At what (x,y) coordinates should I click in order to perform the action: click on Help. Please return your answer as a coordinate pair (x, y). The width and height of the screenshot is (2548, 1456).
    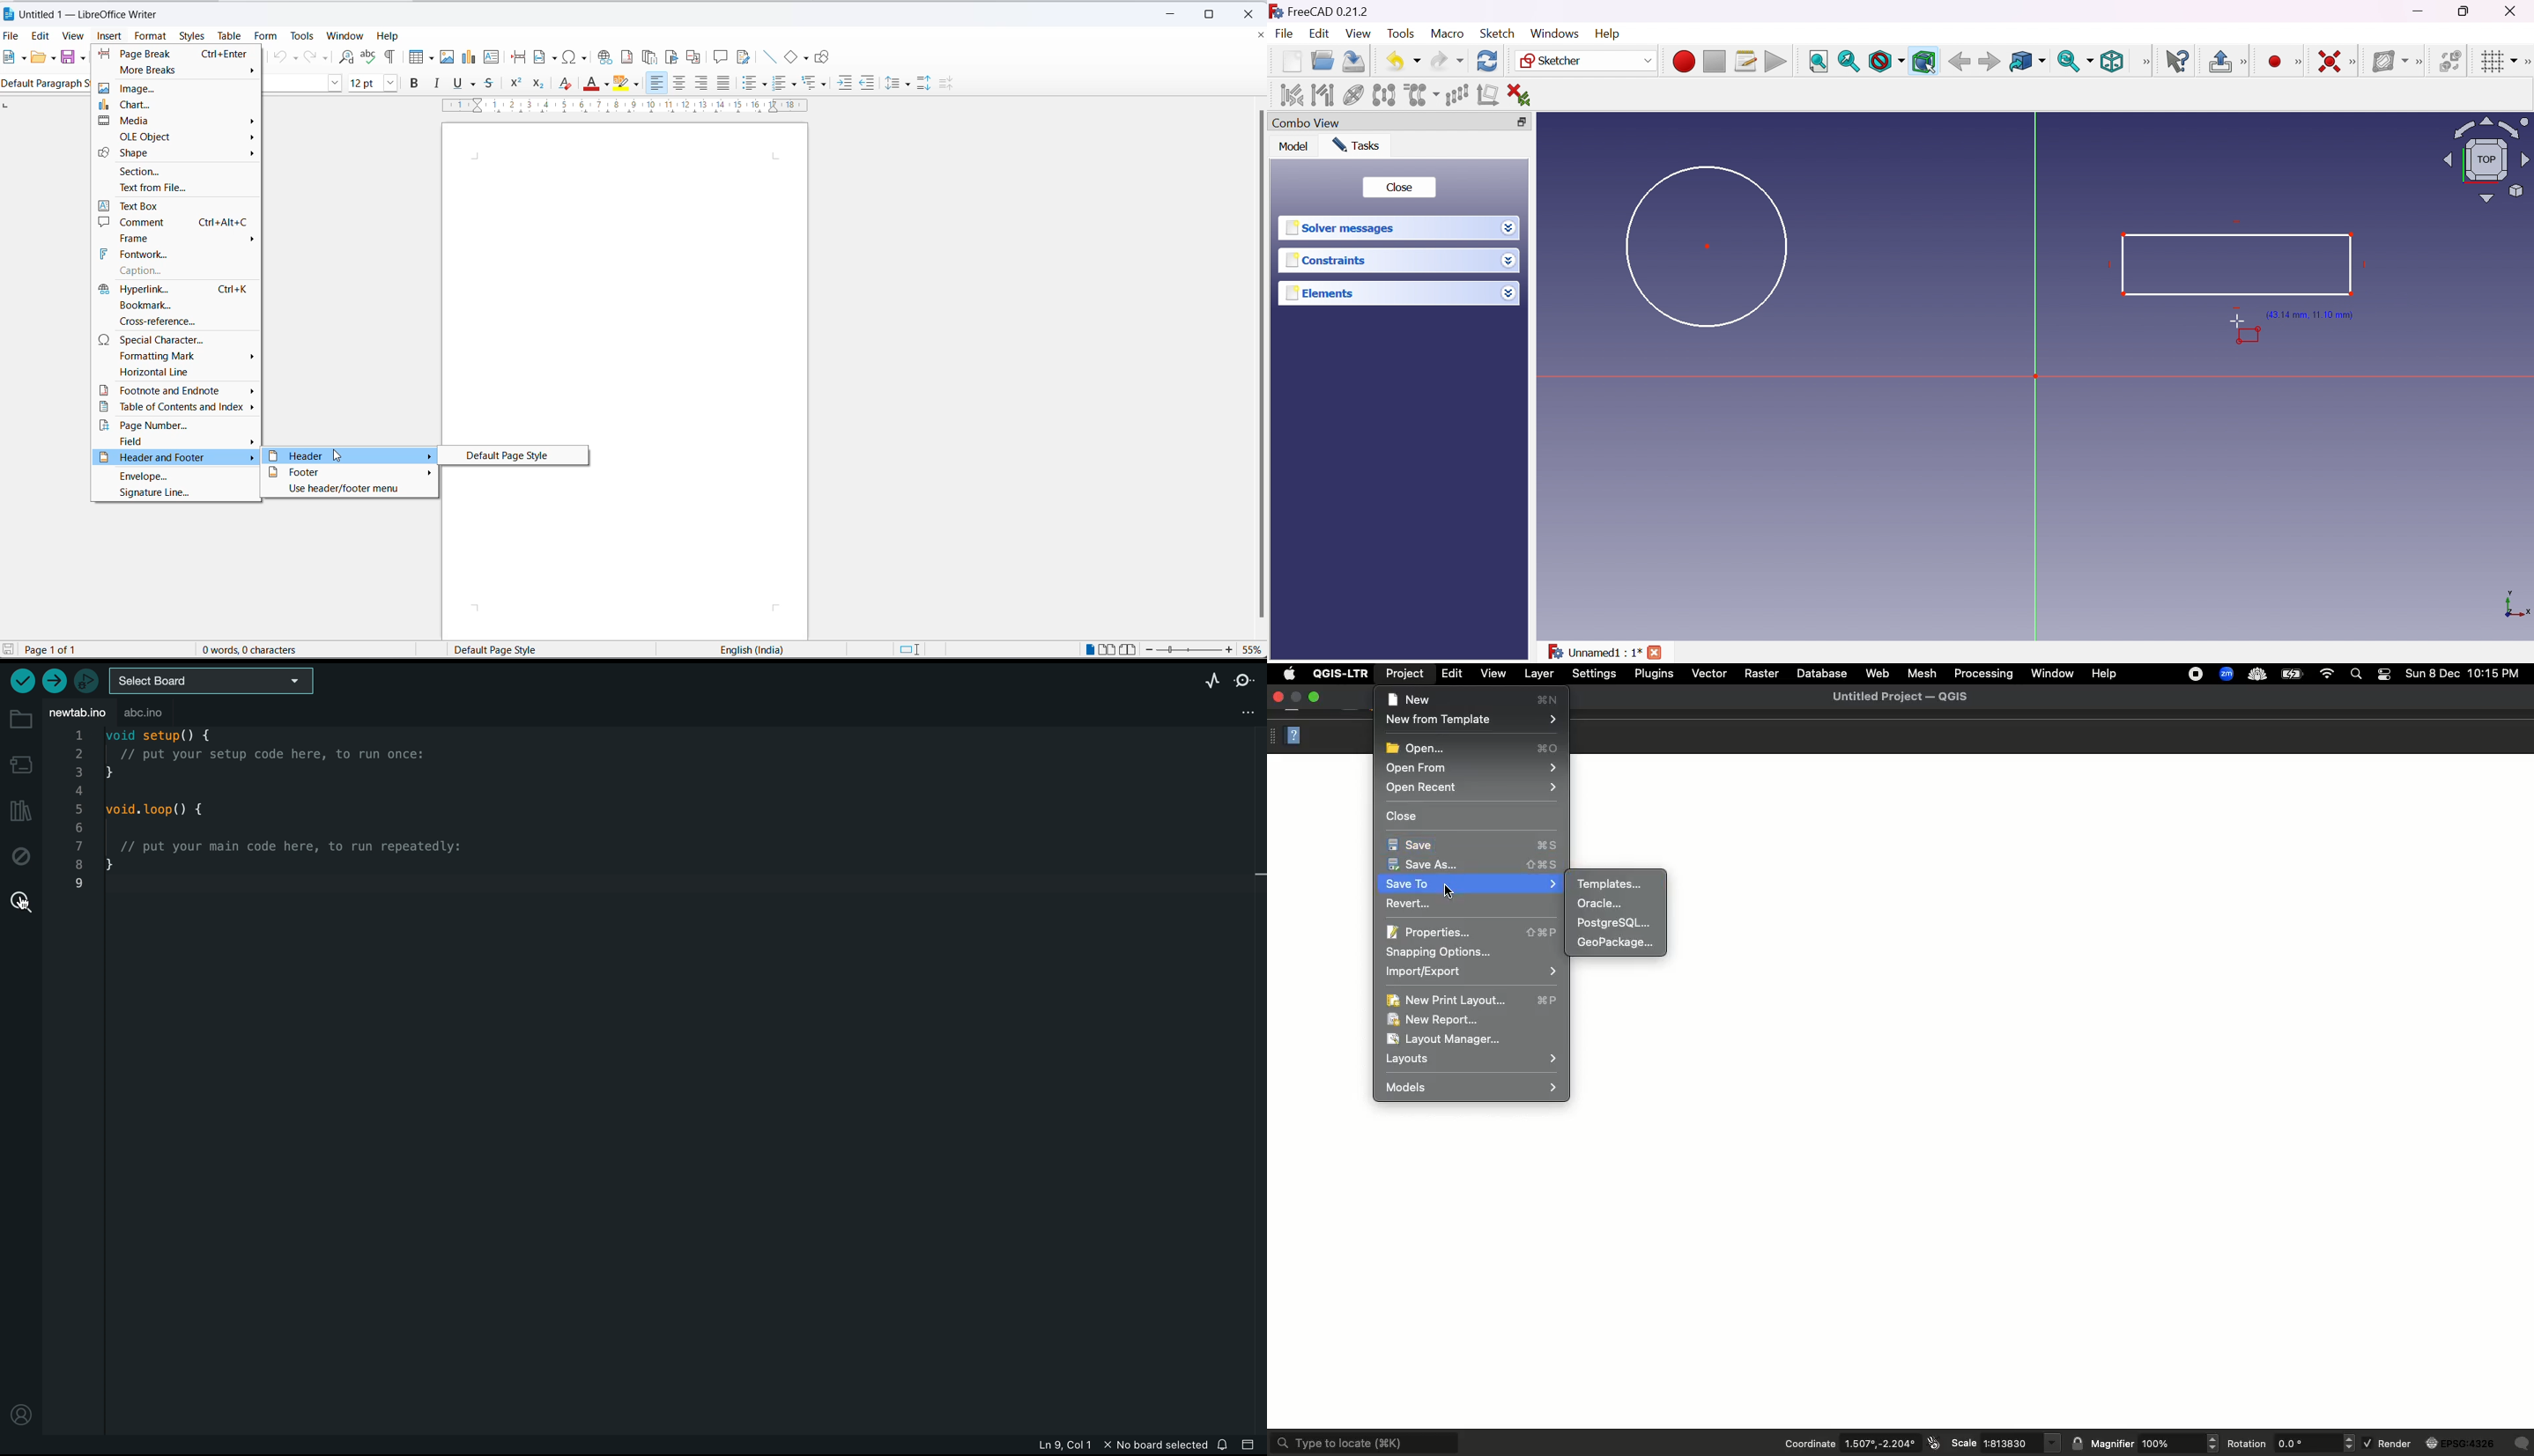
    Looking at the image, I should click on (2108, 672).